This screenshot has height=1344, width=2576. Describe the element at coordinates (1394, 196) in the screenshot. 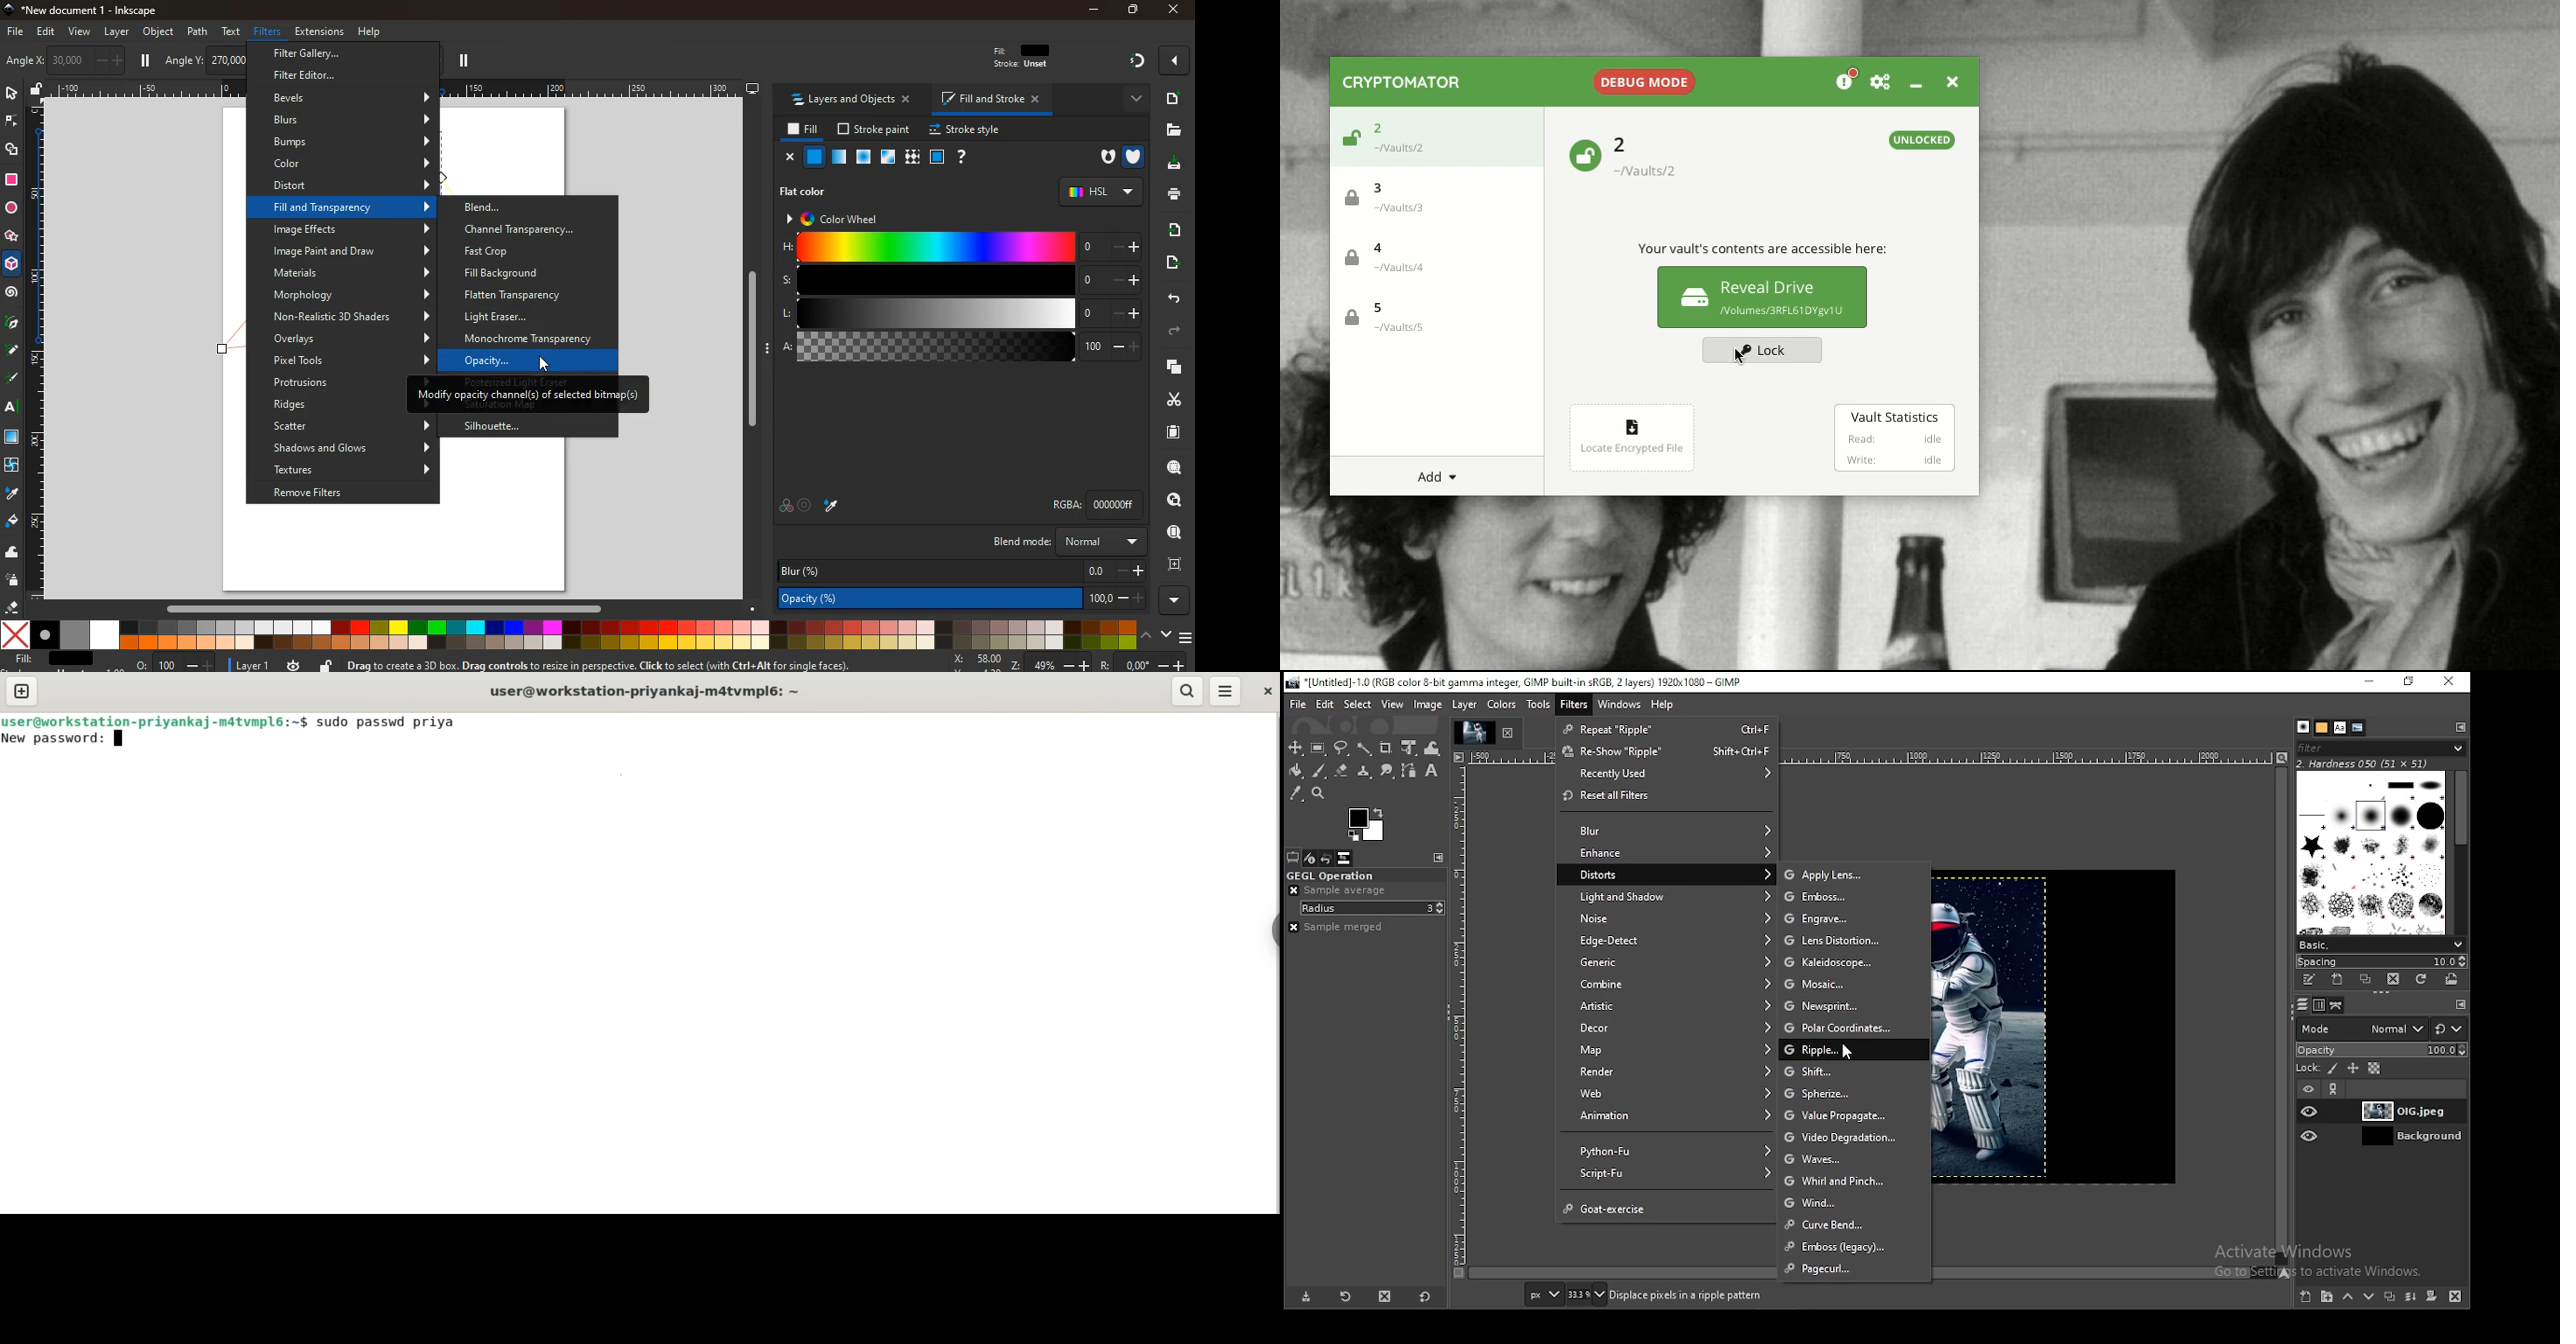

I see `Vault 3` at that location.